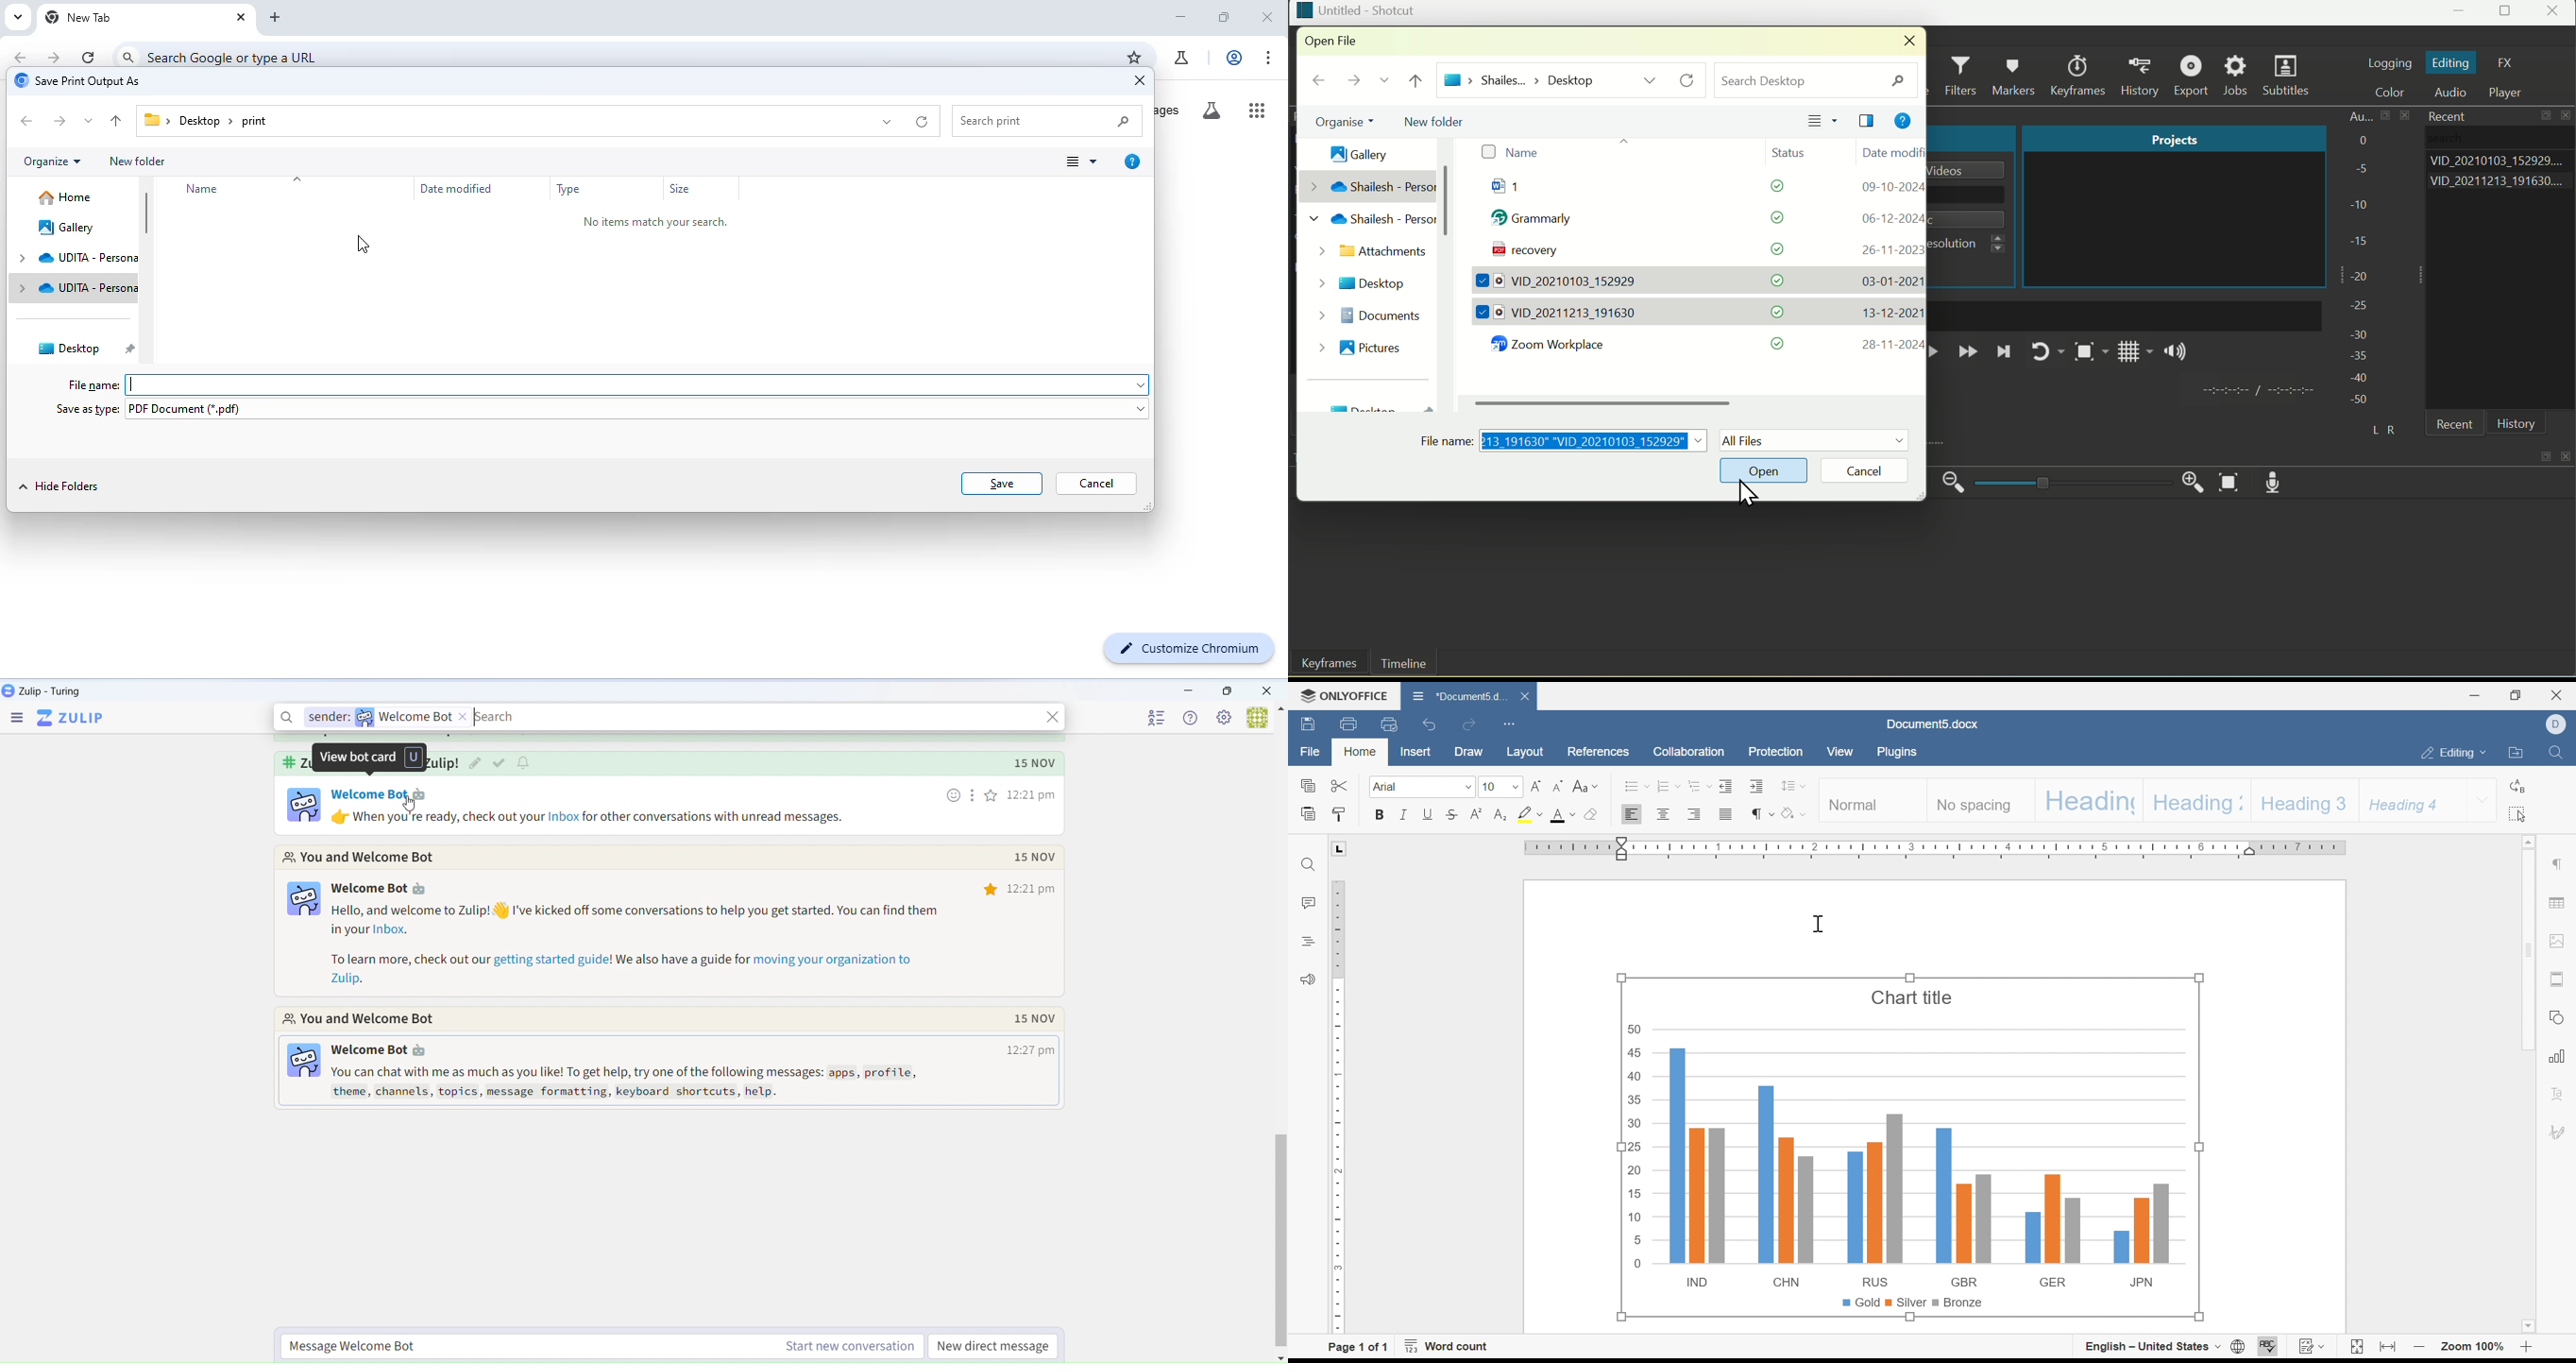  Describe the element at coordinates (476, 765) in the screenshot. I see `edit` at that location.